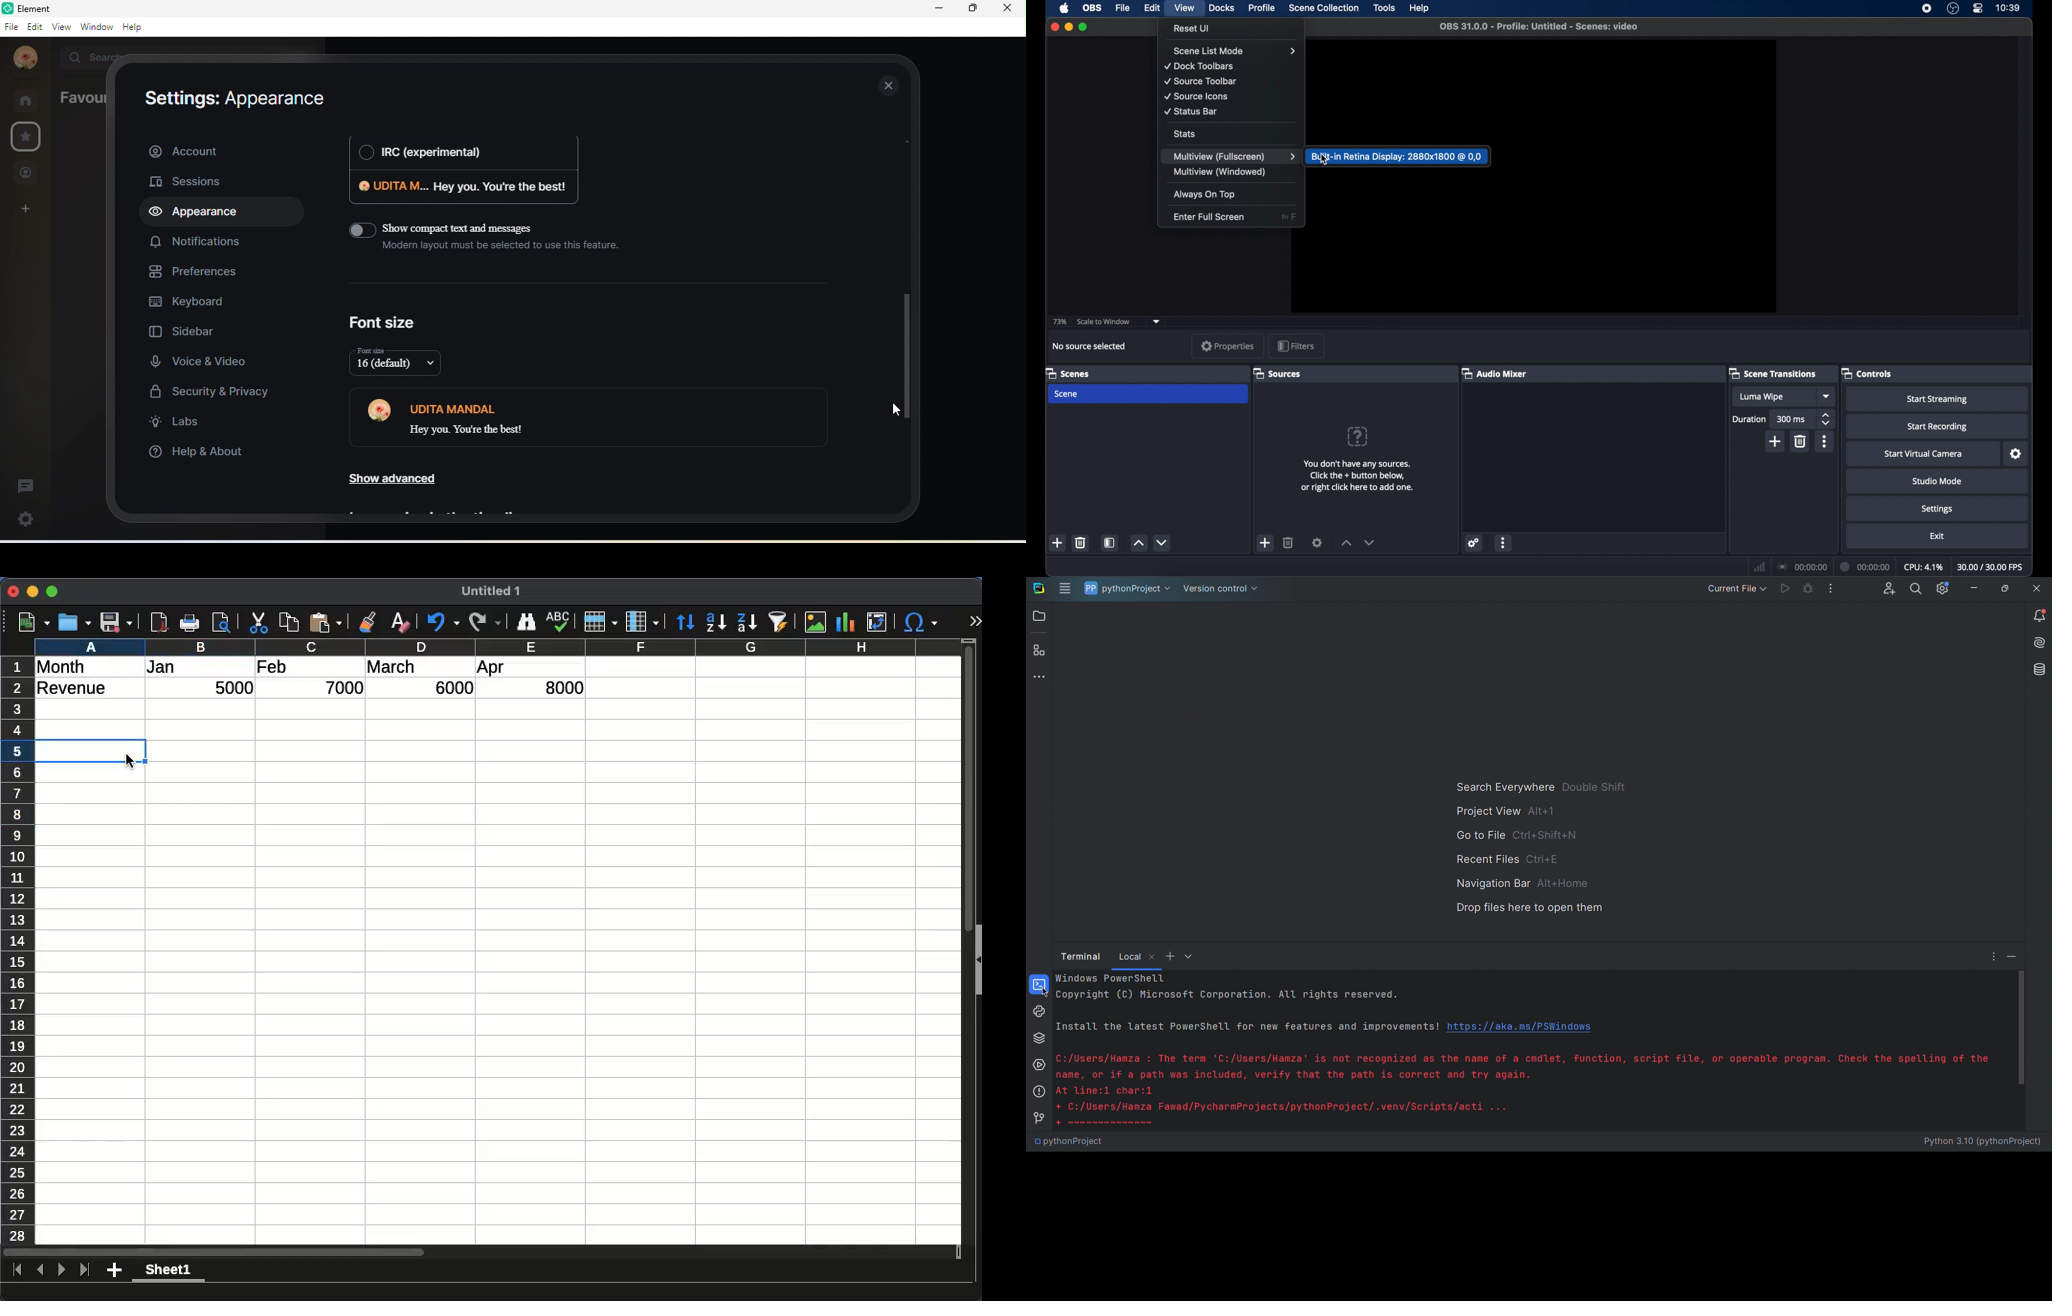 Image resolution: width=2072 pixels, height=1316 pixels. What do you see at coordinates (401, 622) in the screenshot?
I see `clear formatting ` at bounding box center [401, 622].